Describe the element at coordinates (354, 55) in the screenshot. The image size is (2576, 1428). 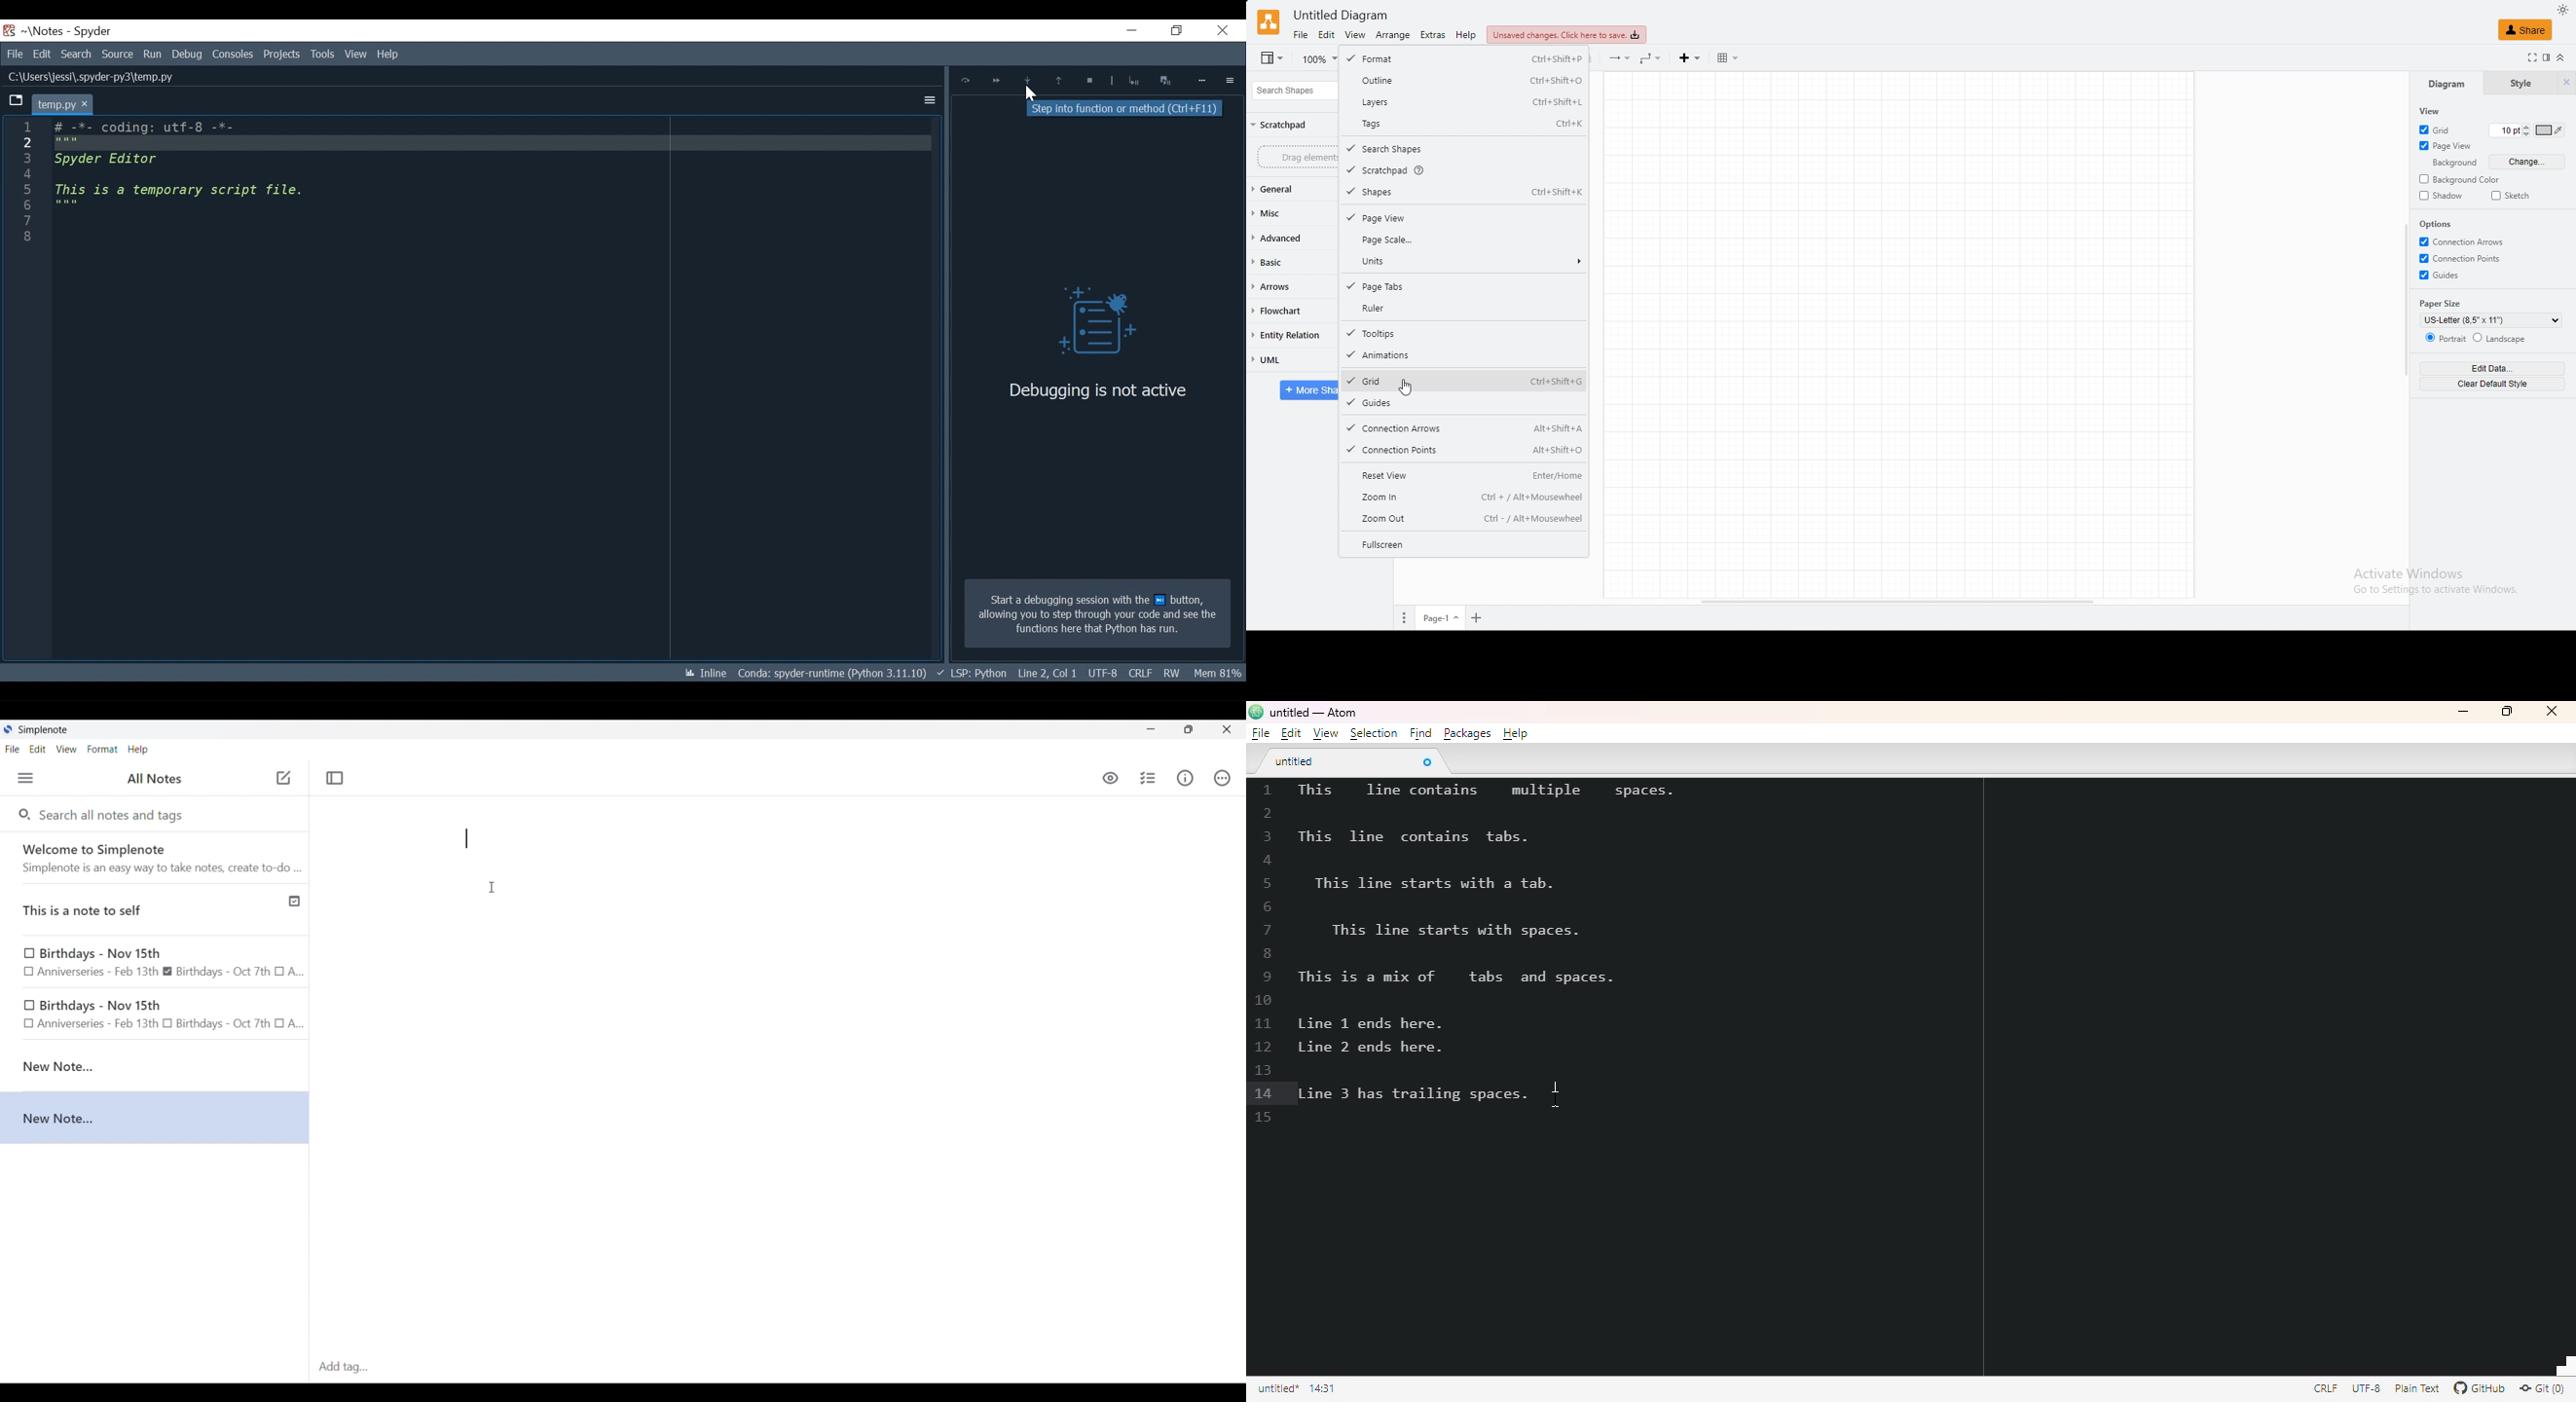
I see `Help` at that location.